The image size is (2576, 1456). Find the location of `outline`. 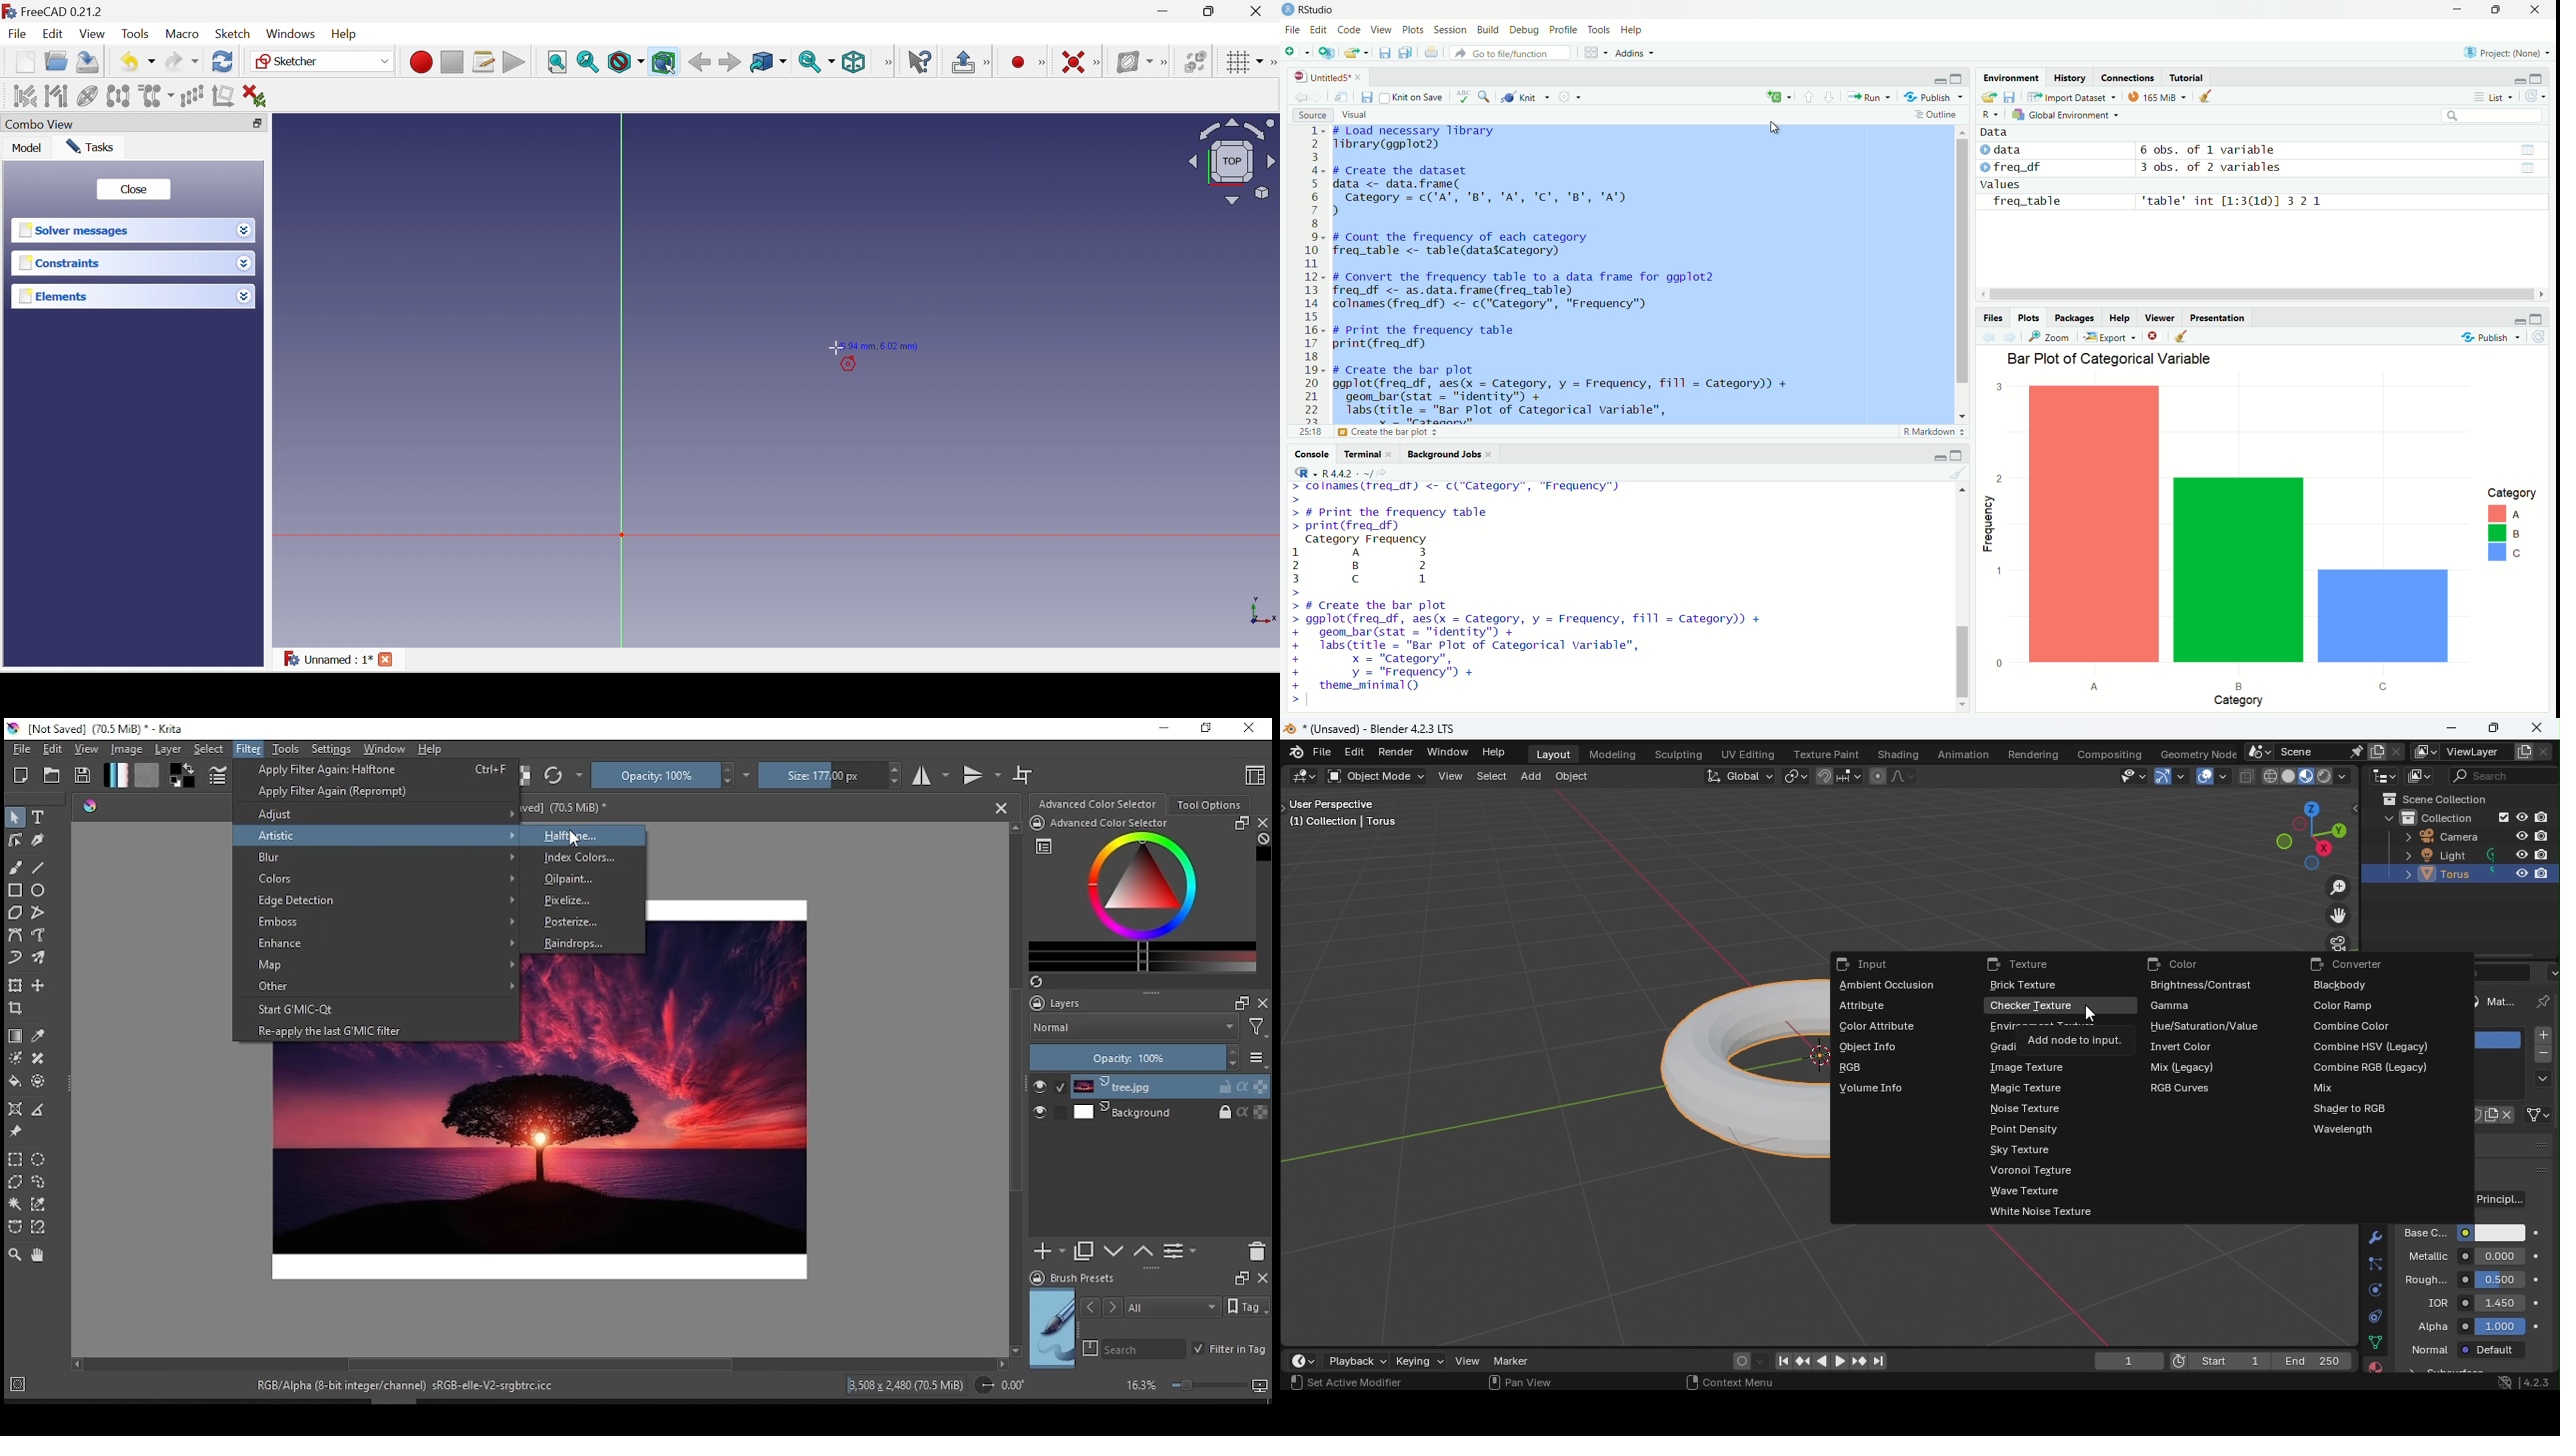

outline is located at coordinates (1936, 114).